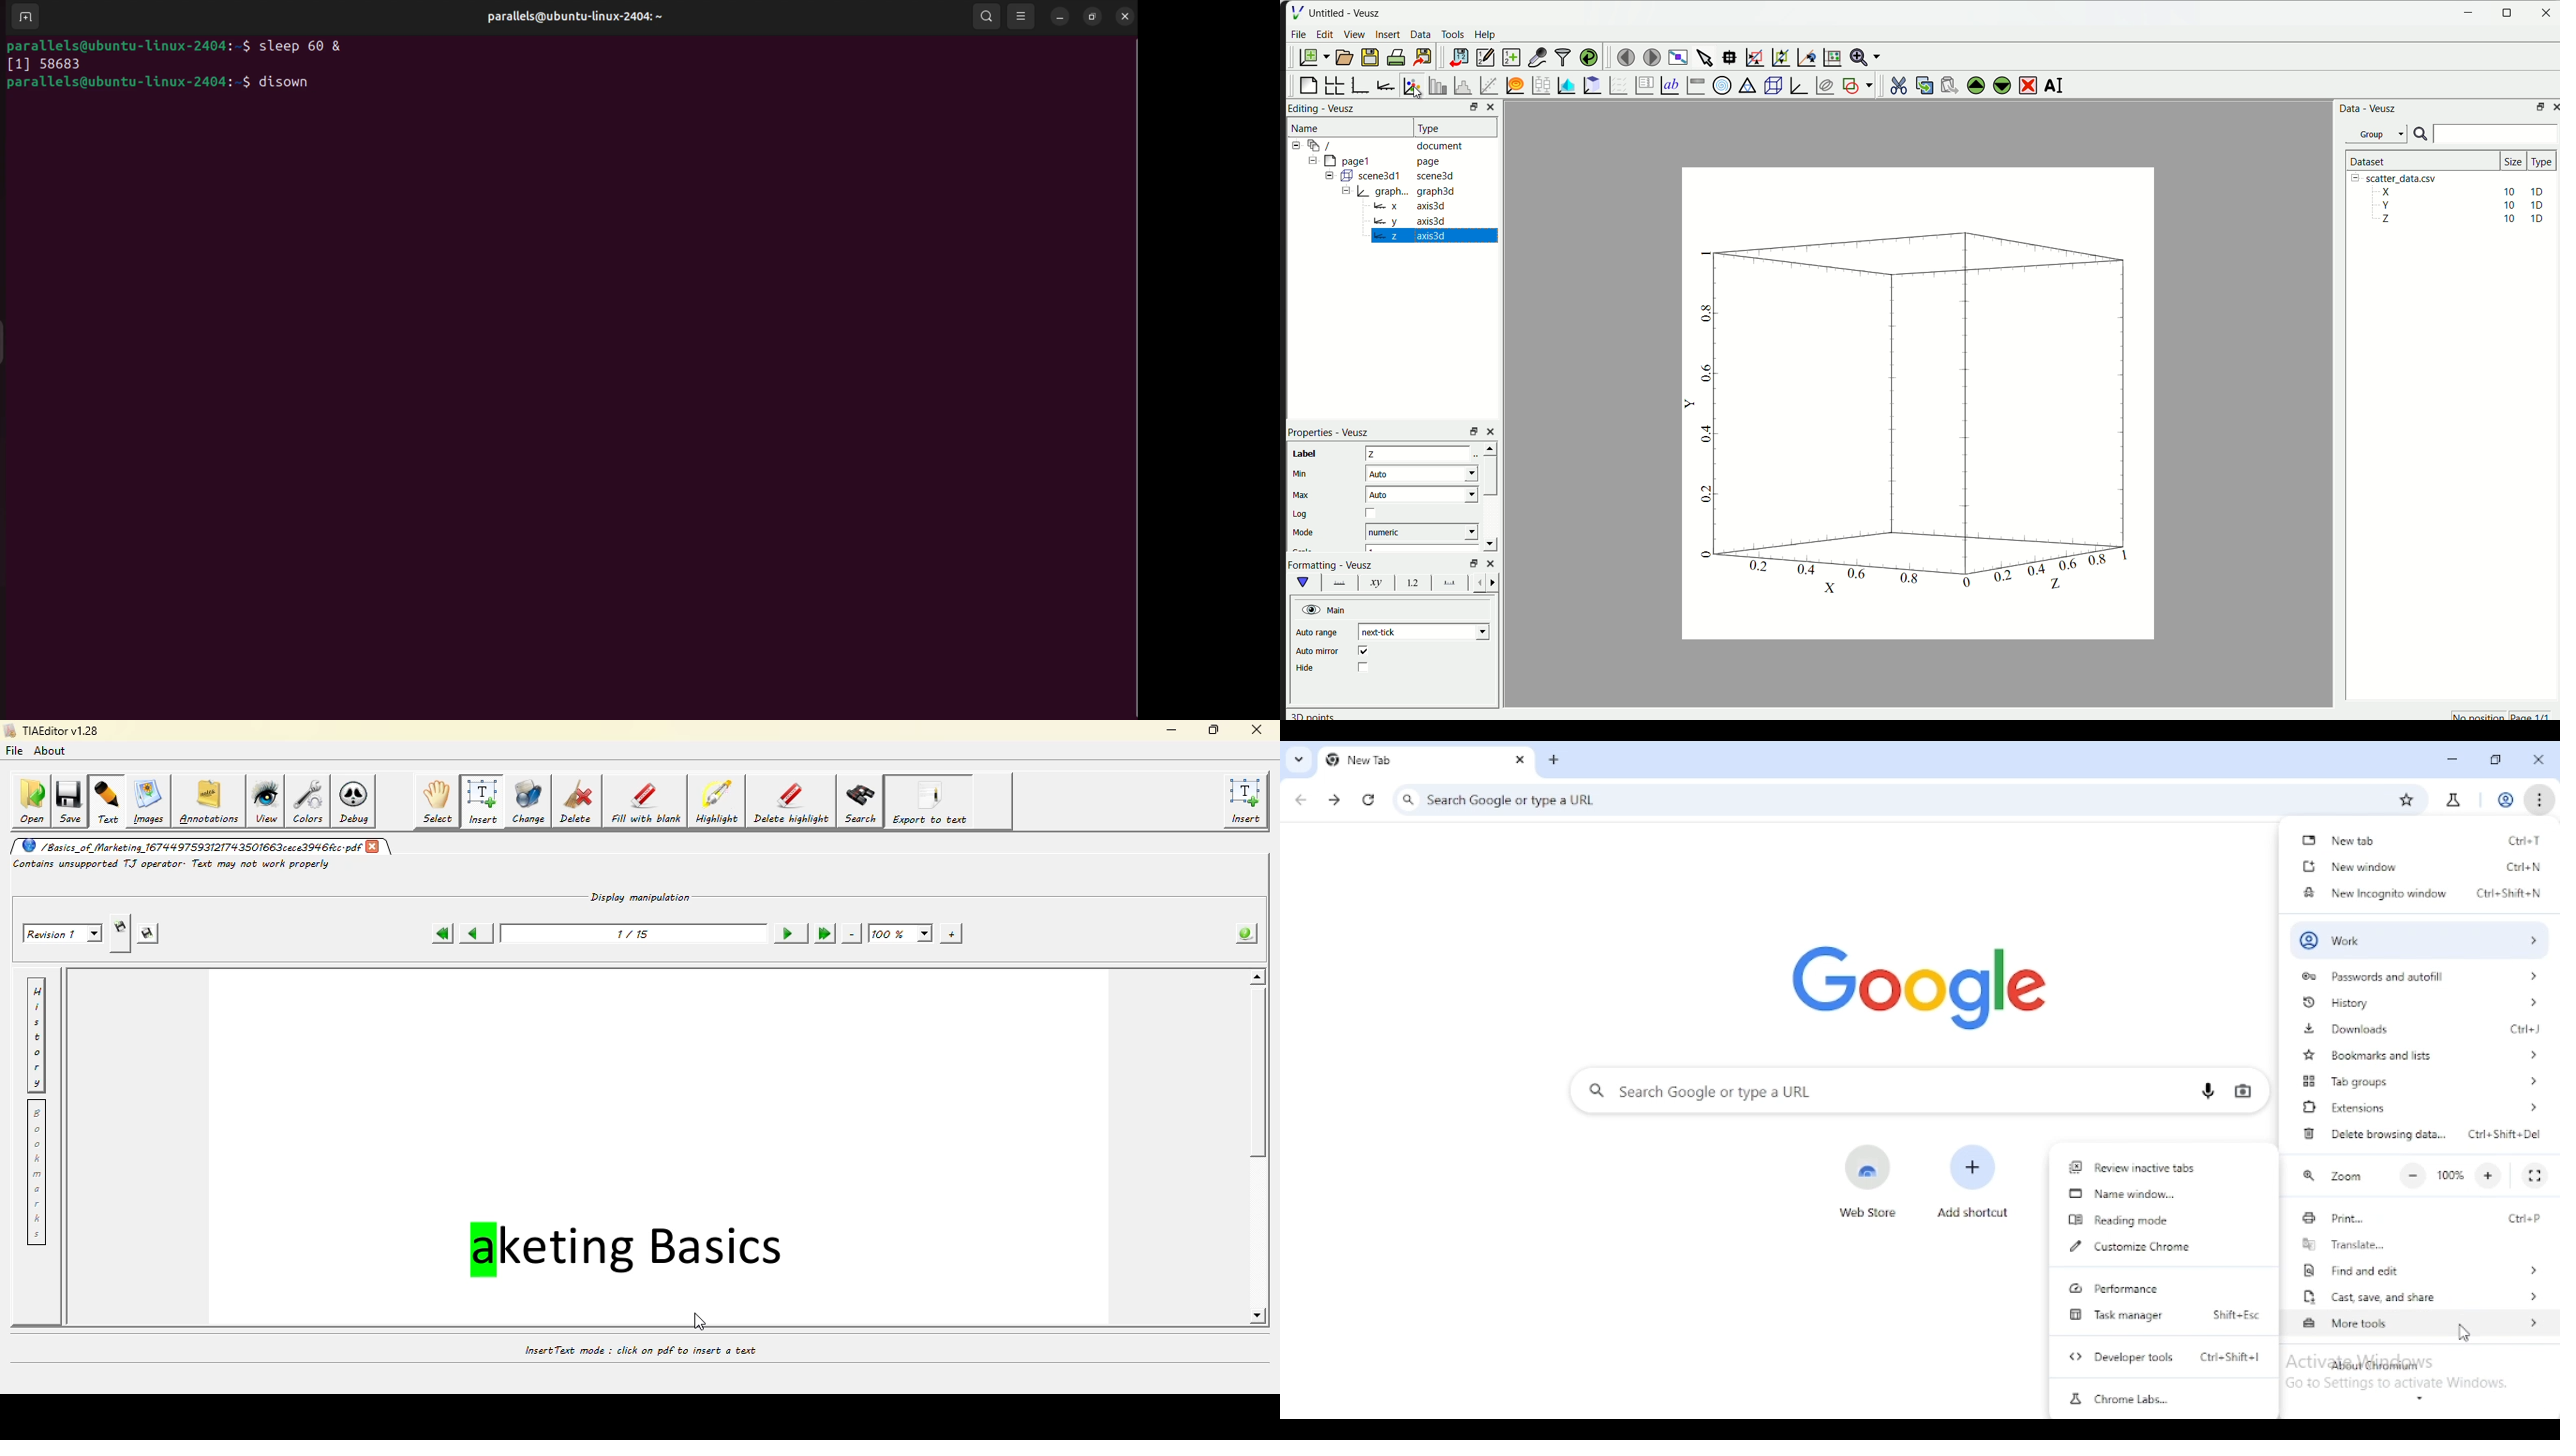  Describe the element at coordinates (2332, 1176) in the screenshot. I see `zoom` at that location.